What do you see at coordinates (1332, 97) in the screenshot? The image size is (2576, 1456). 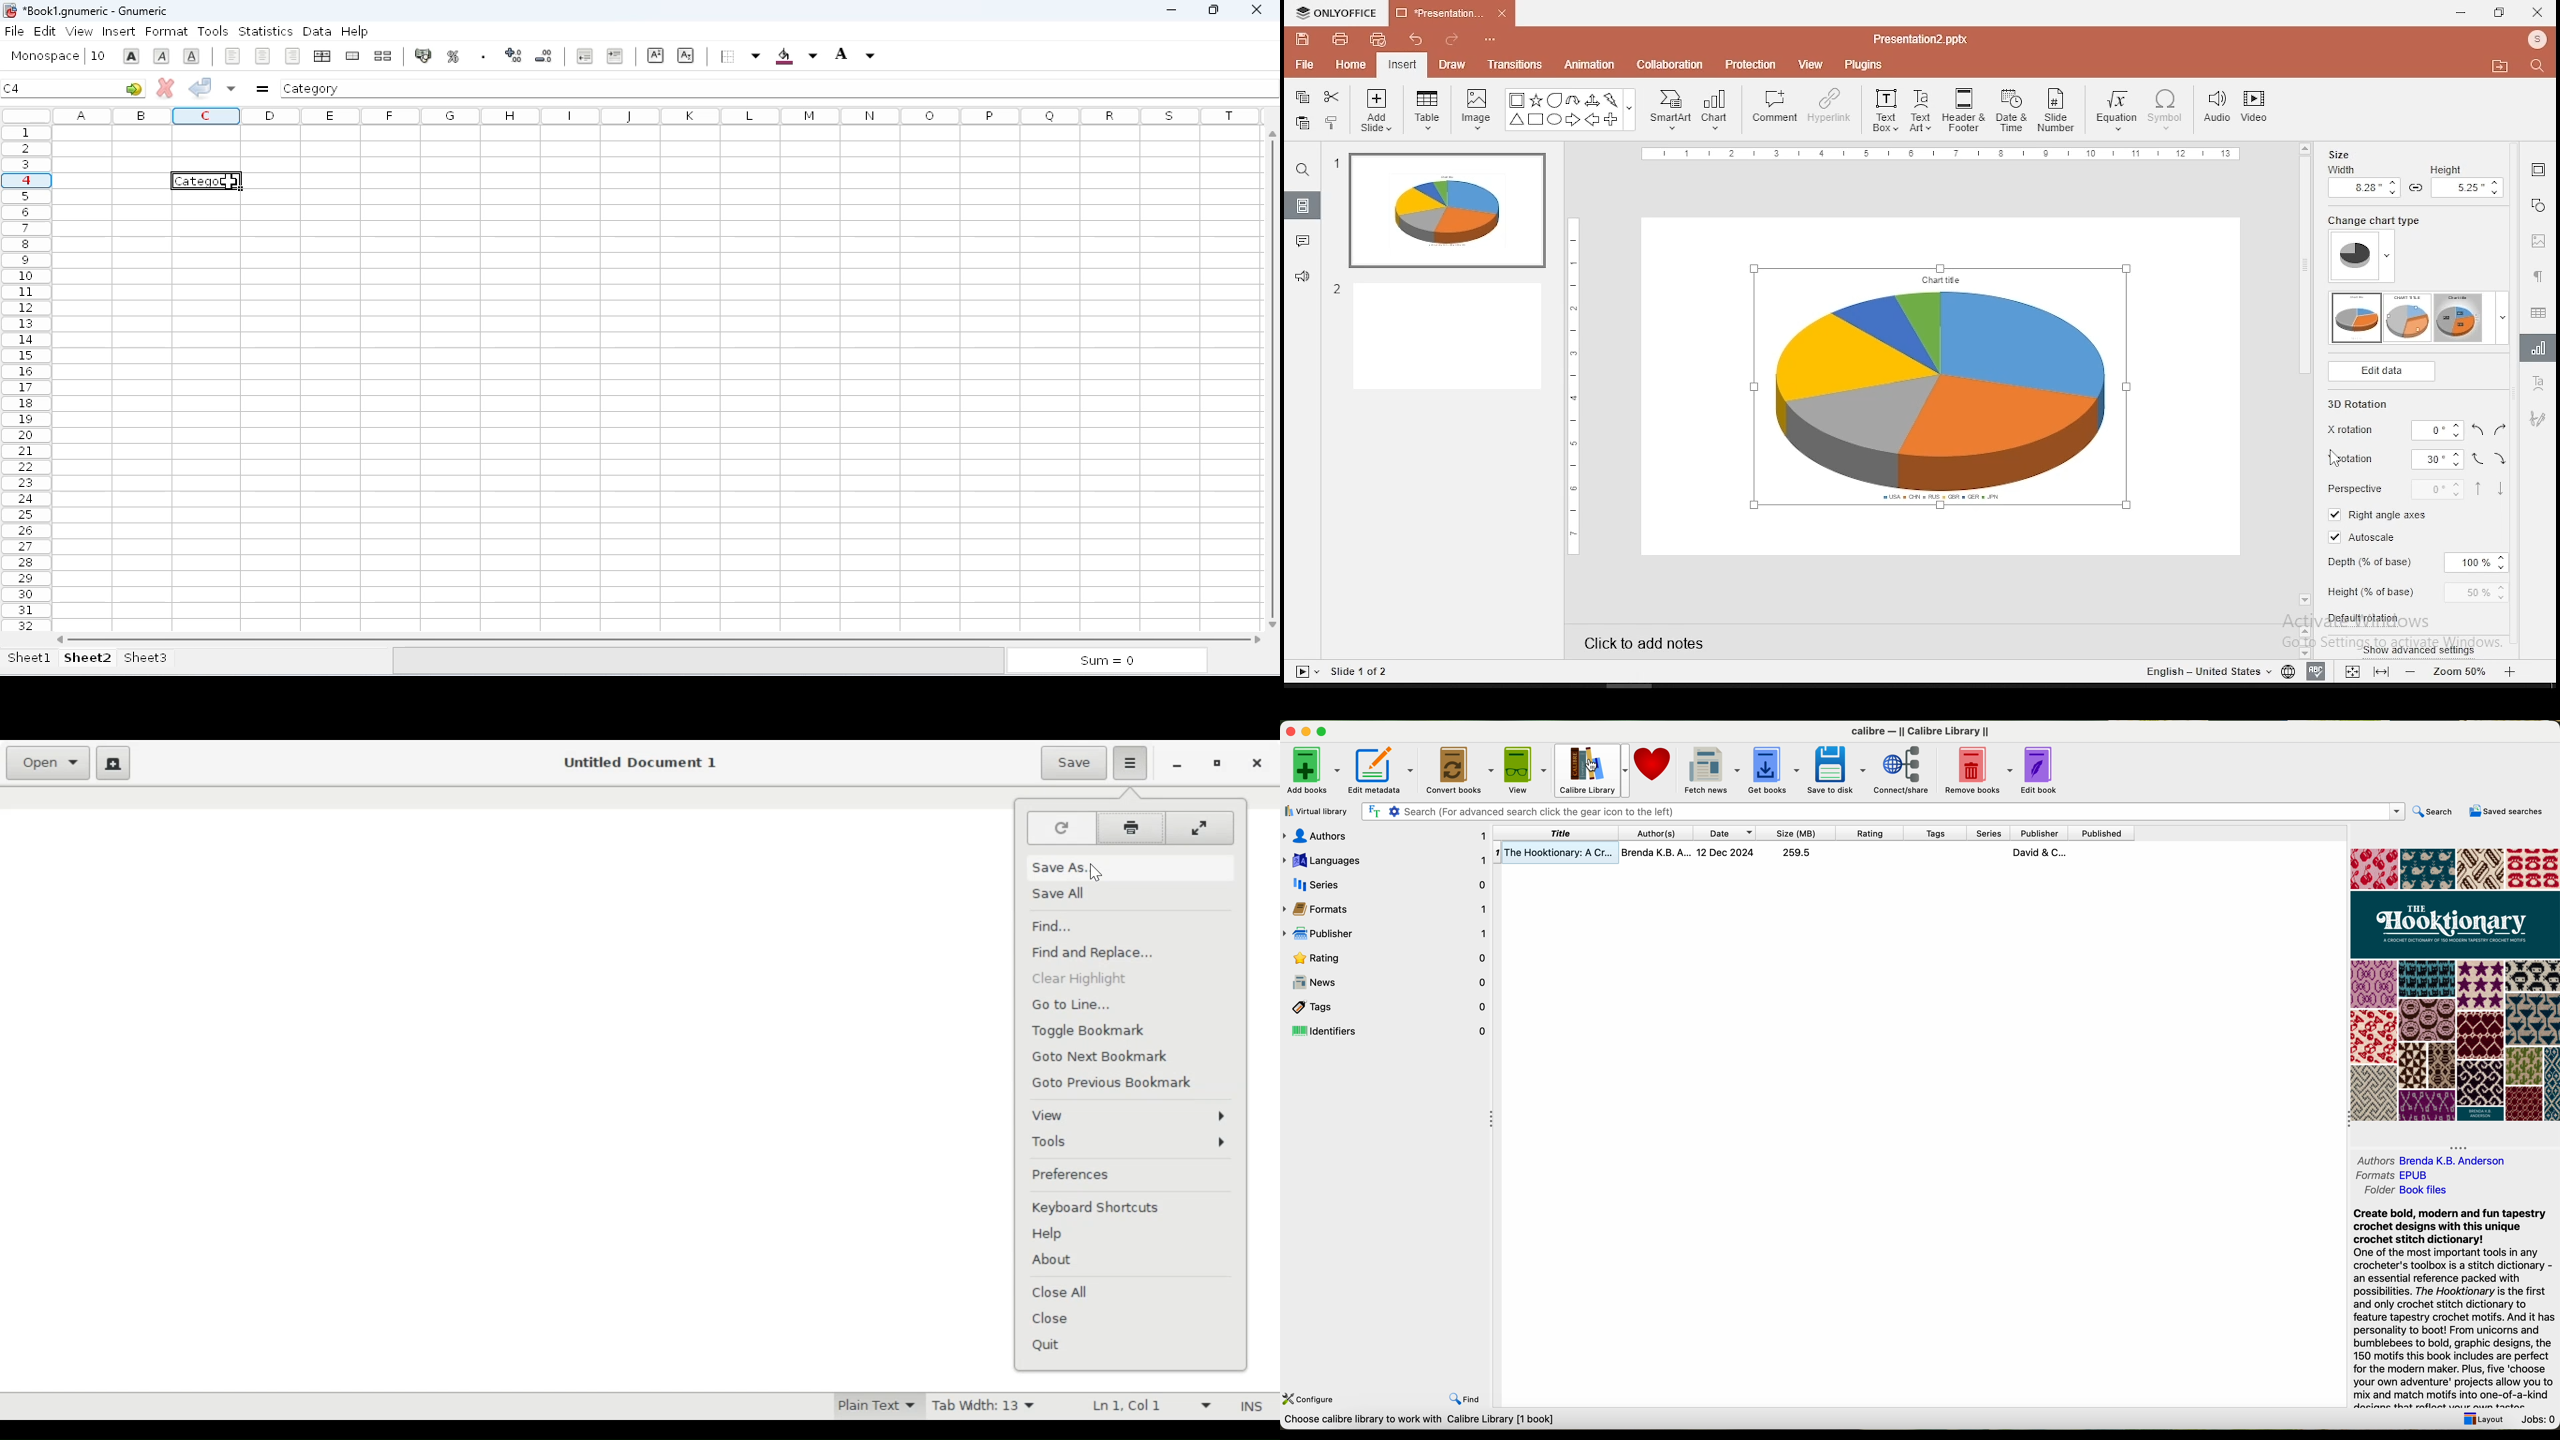 I see `cut` at bounding box center [1332, 97].